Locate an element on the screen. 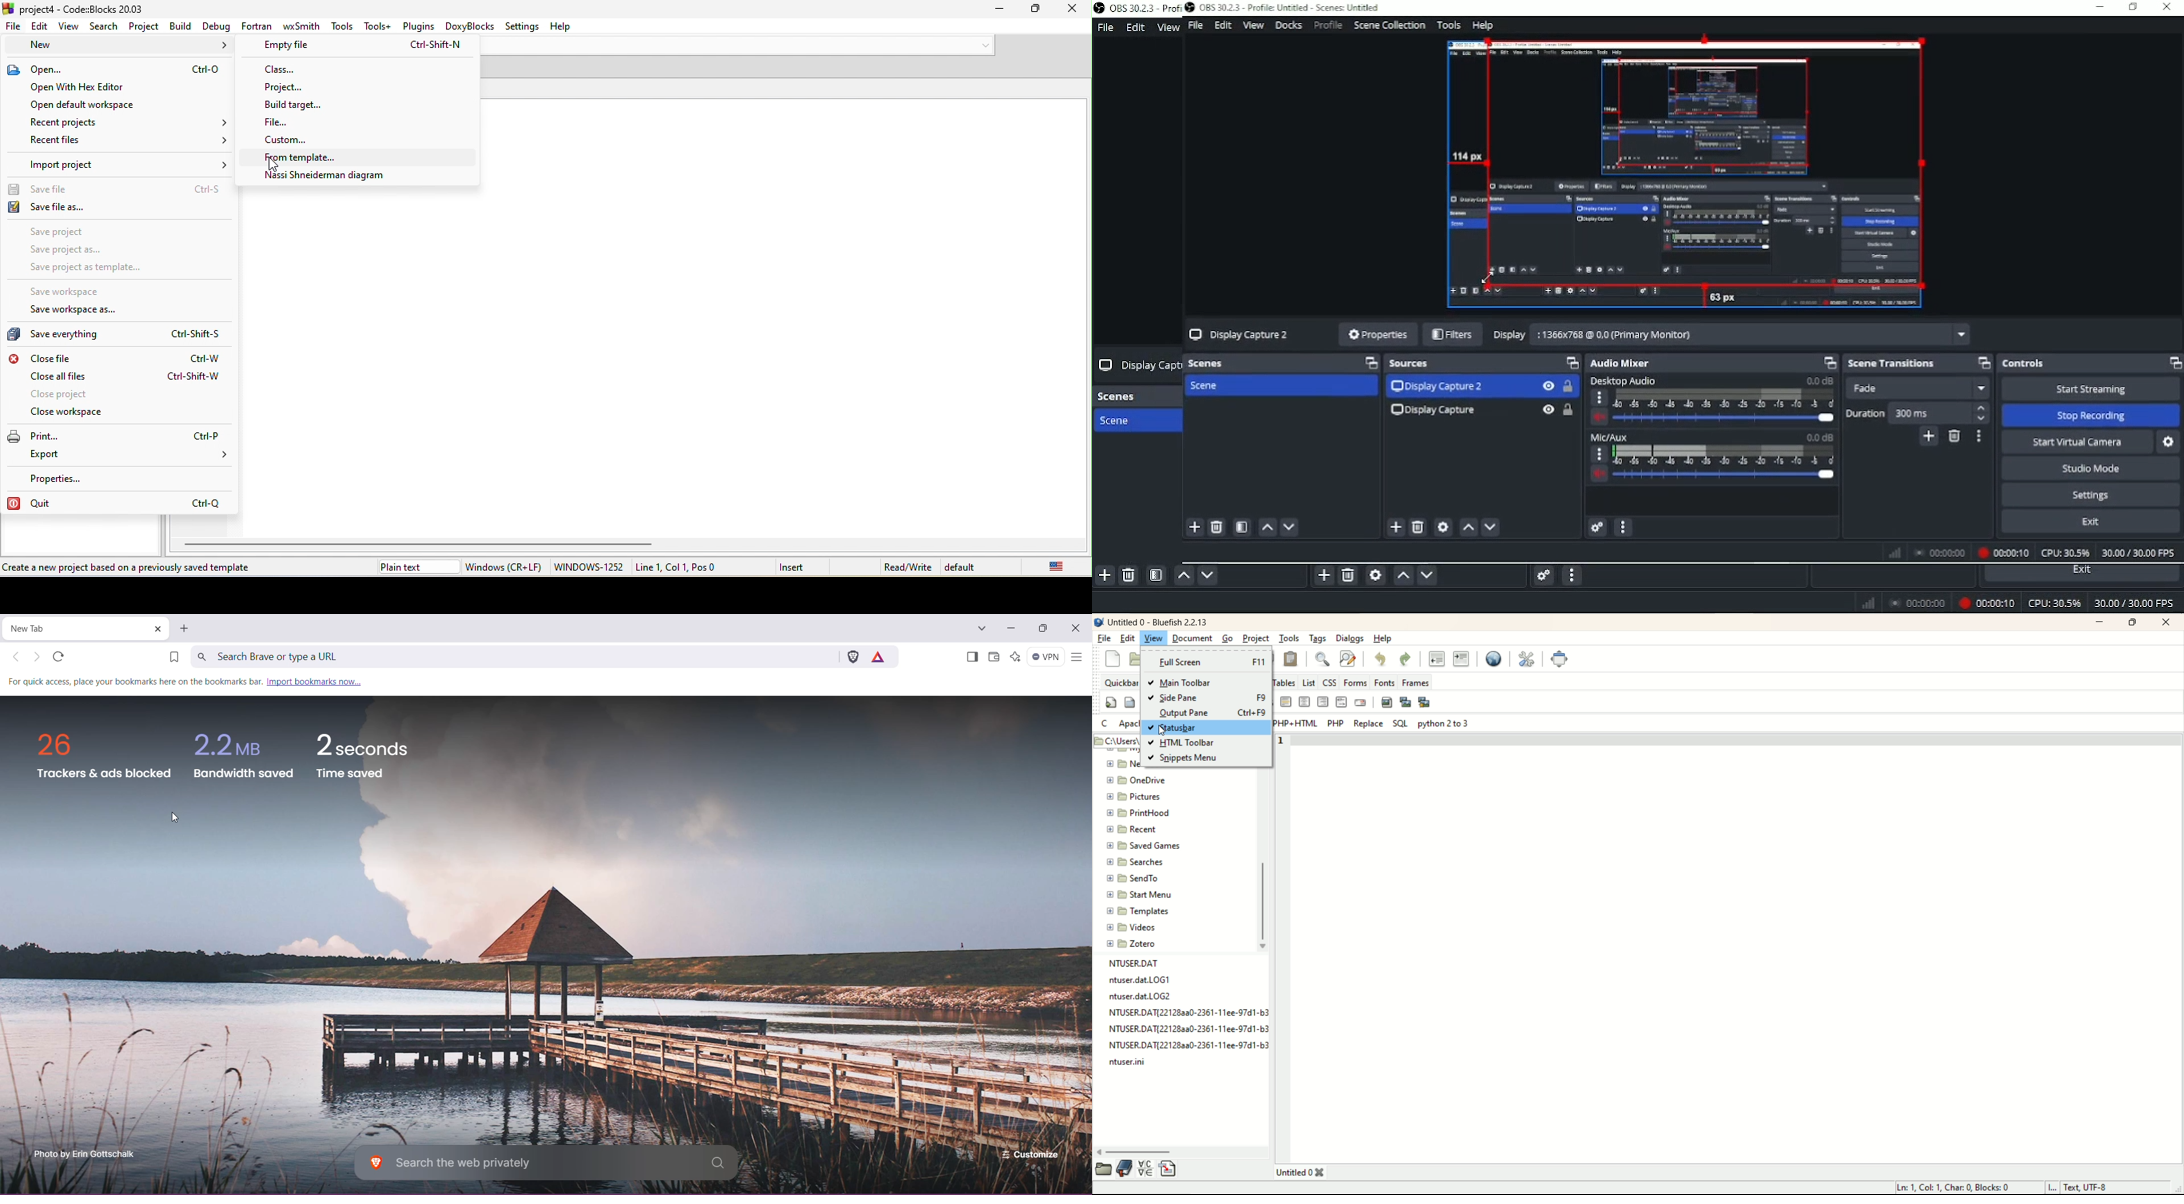  tools is located at coordinates (344, 26).